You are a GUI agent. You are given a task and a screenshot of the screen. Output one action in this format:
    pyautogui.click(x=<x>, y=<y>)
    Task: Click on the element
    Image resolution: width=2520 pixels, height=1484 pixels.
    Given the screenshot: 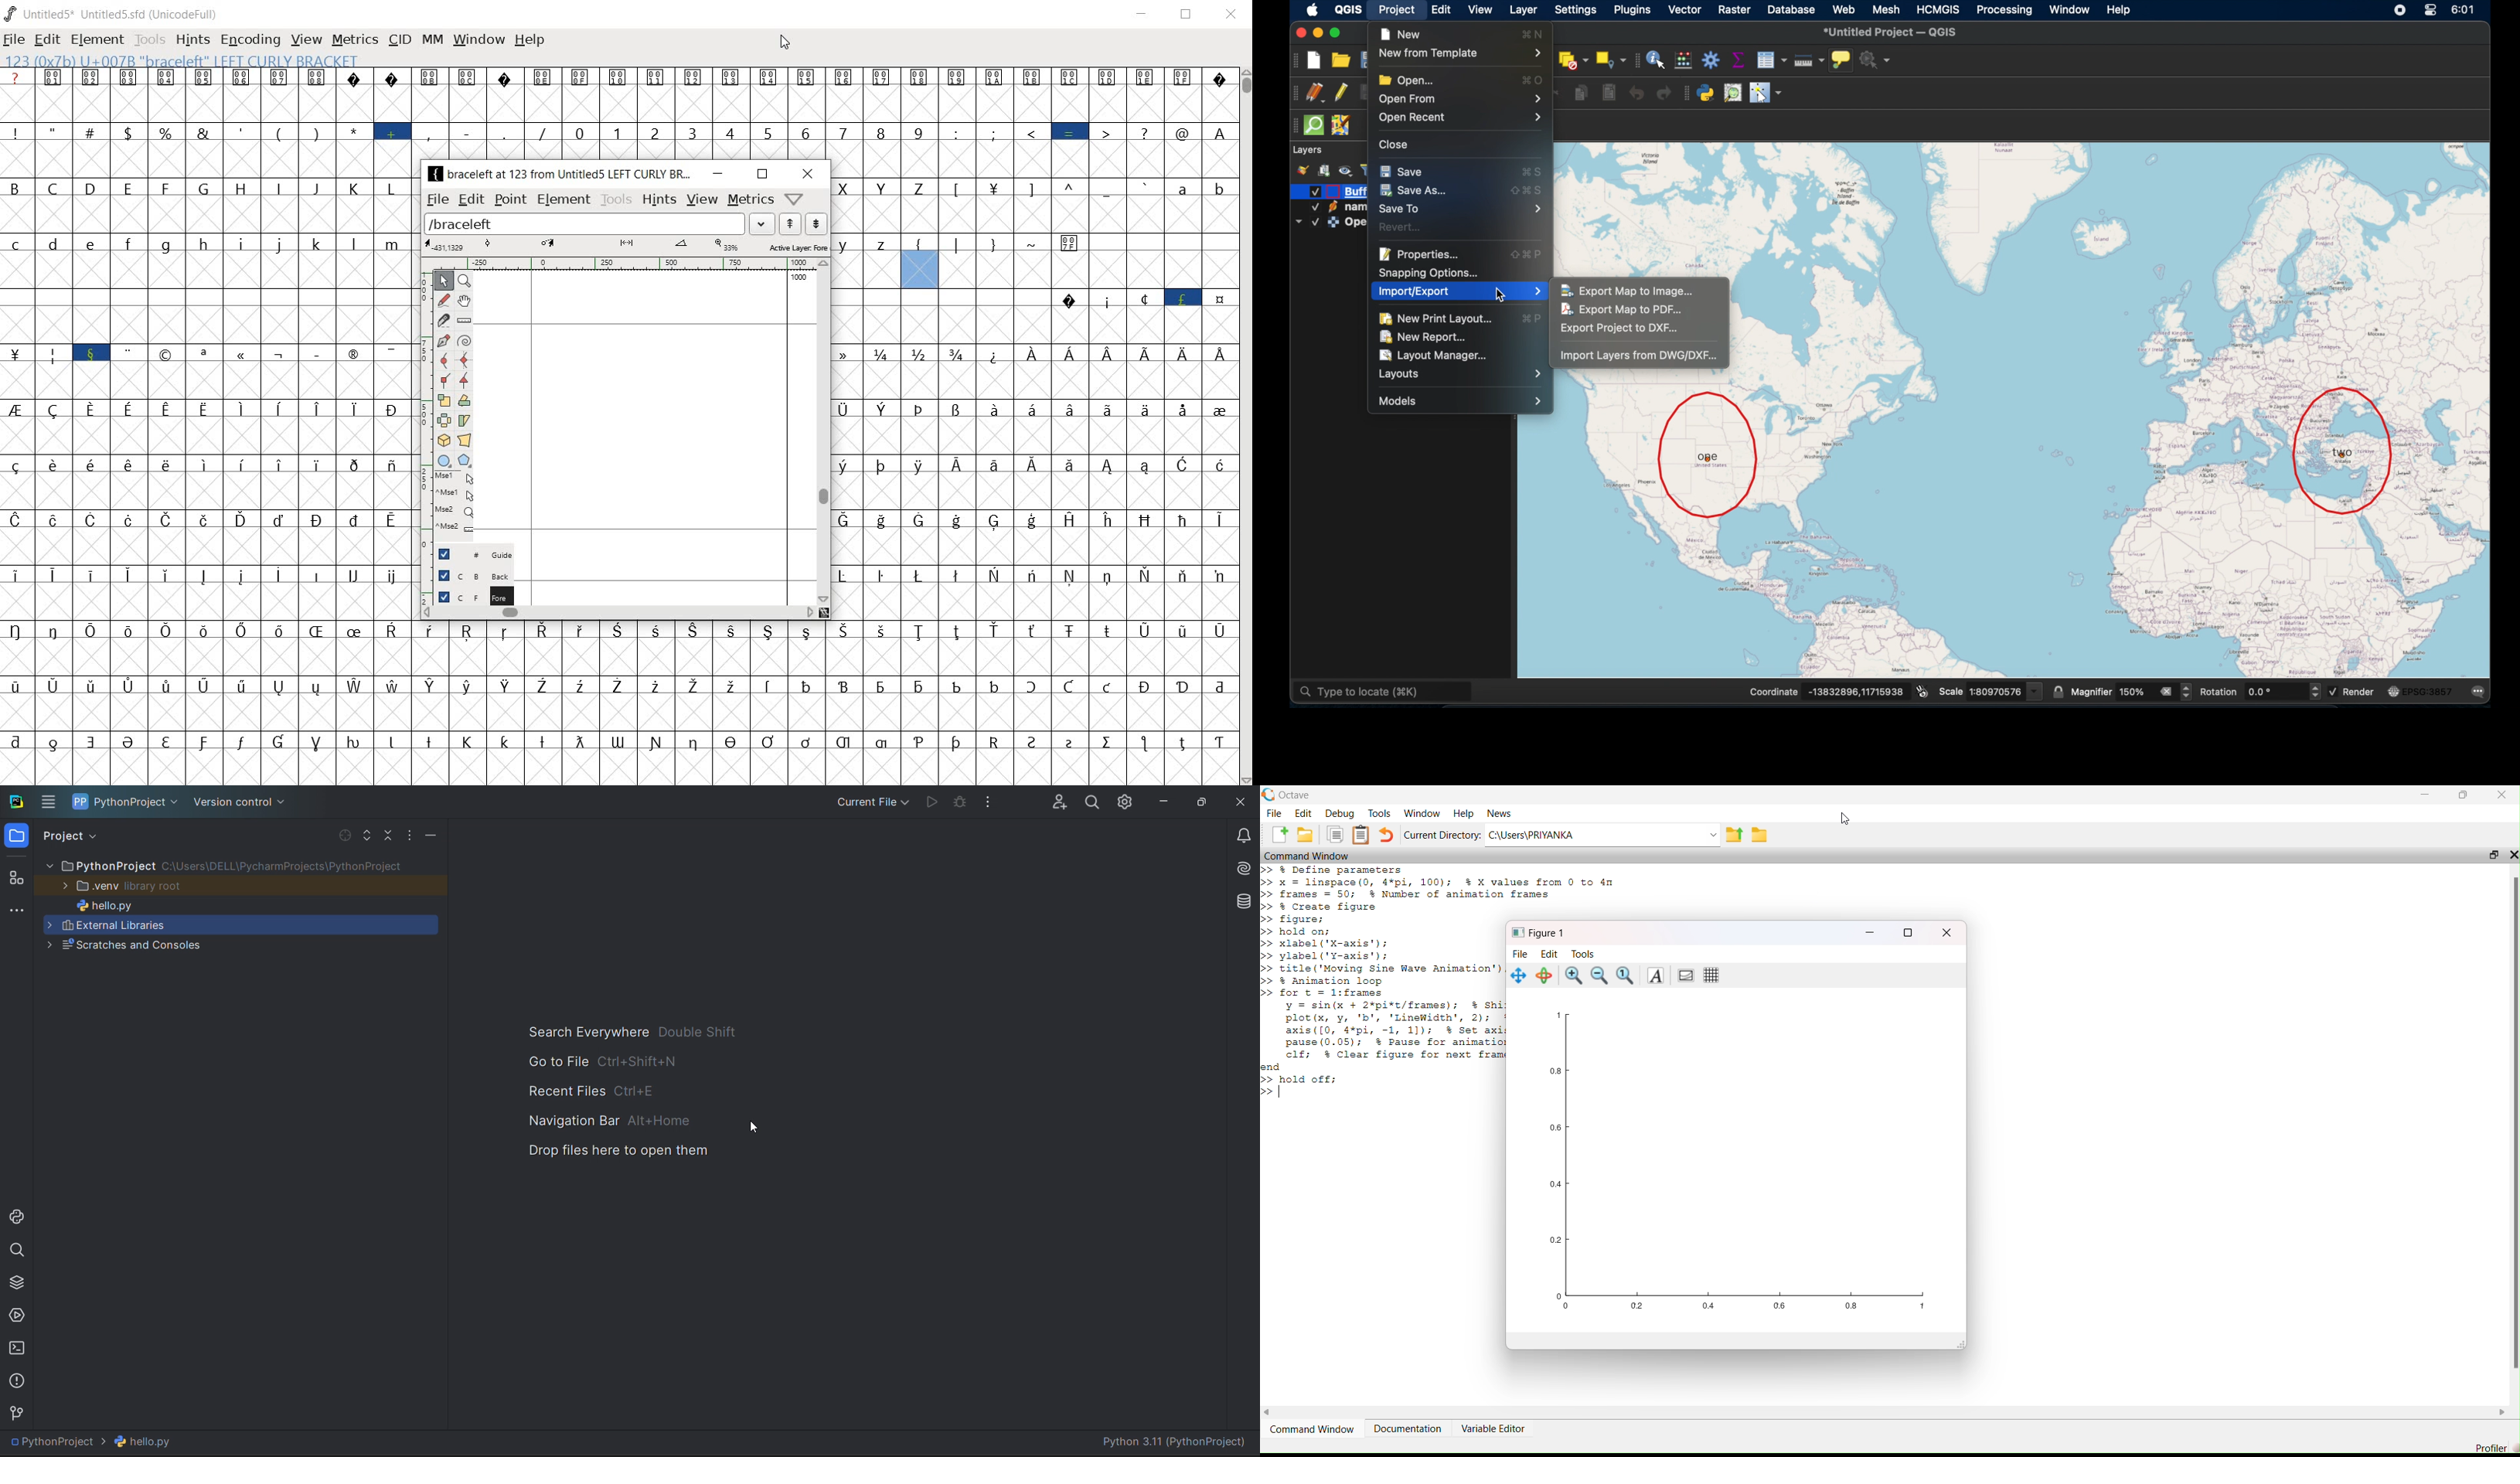 What is the action you would take?
    pyautogui.click(x=97, y=40)
    